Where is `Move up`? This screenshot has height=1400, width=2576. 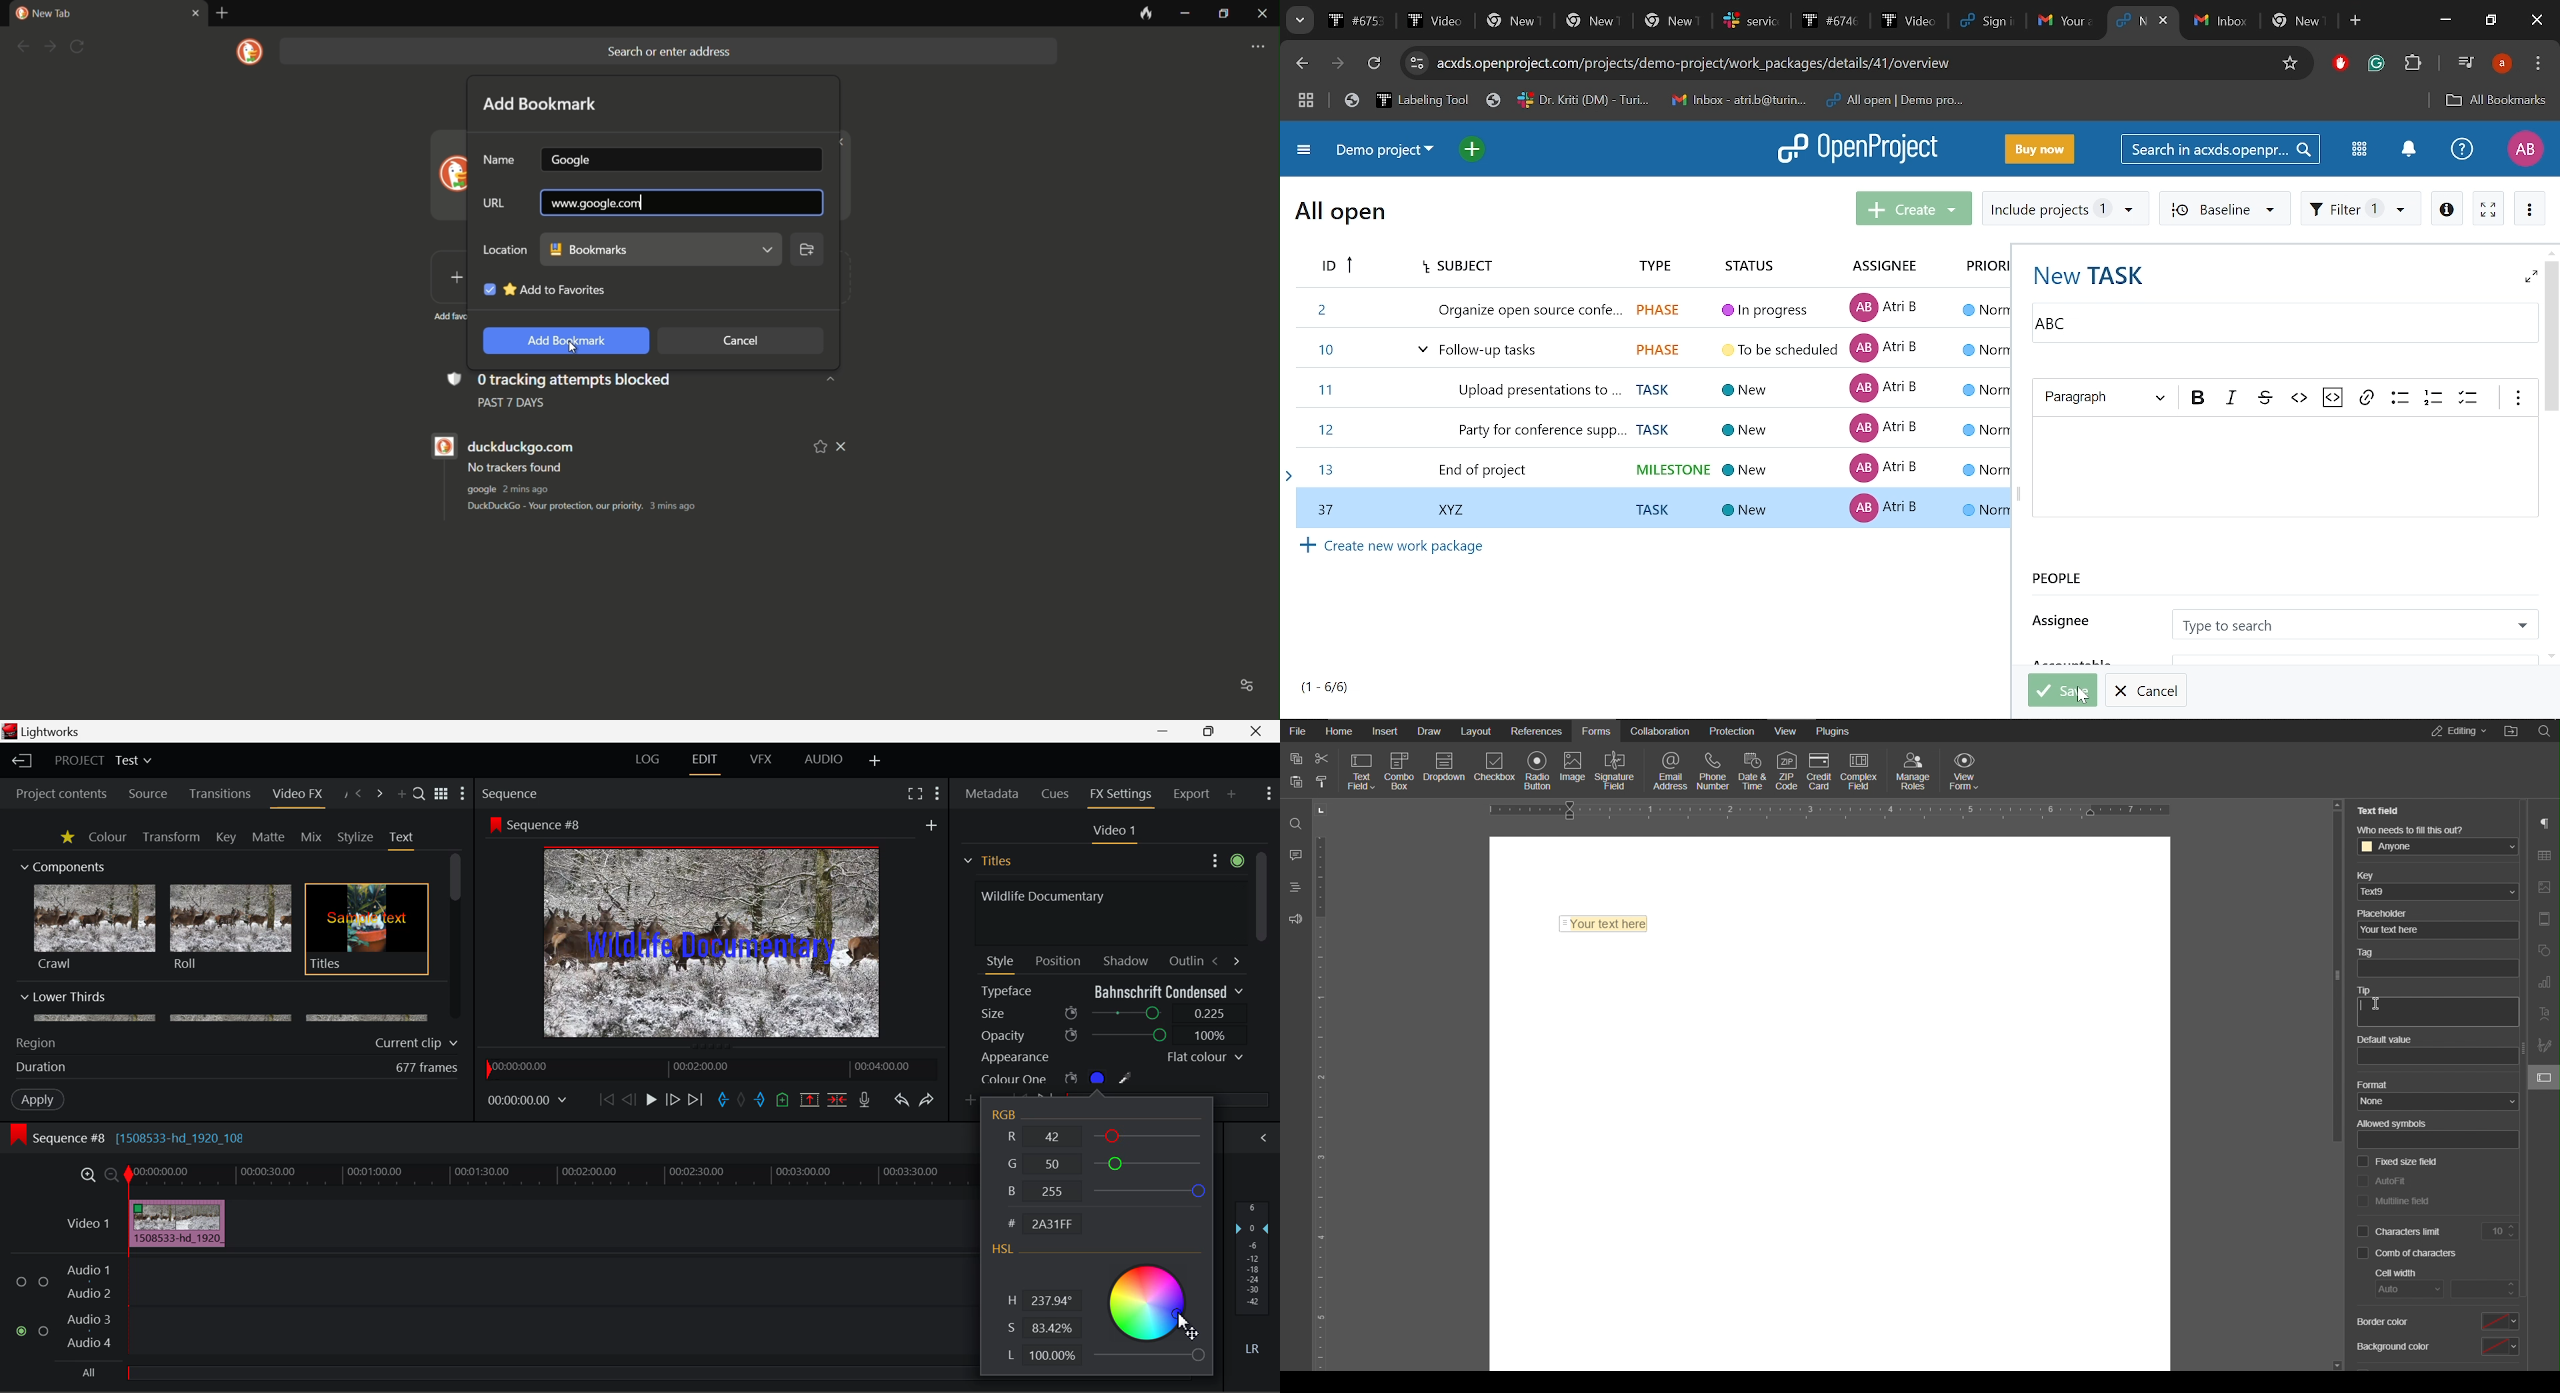
Move up is located at coordinates (2550, 252).